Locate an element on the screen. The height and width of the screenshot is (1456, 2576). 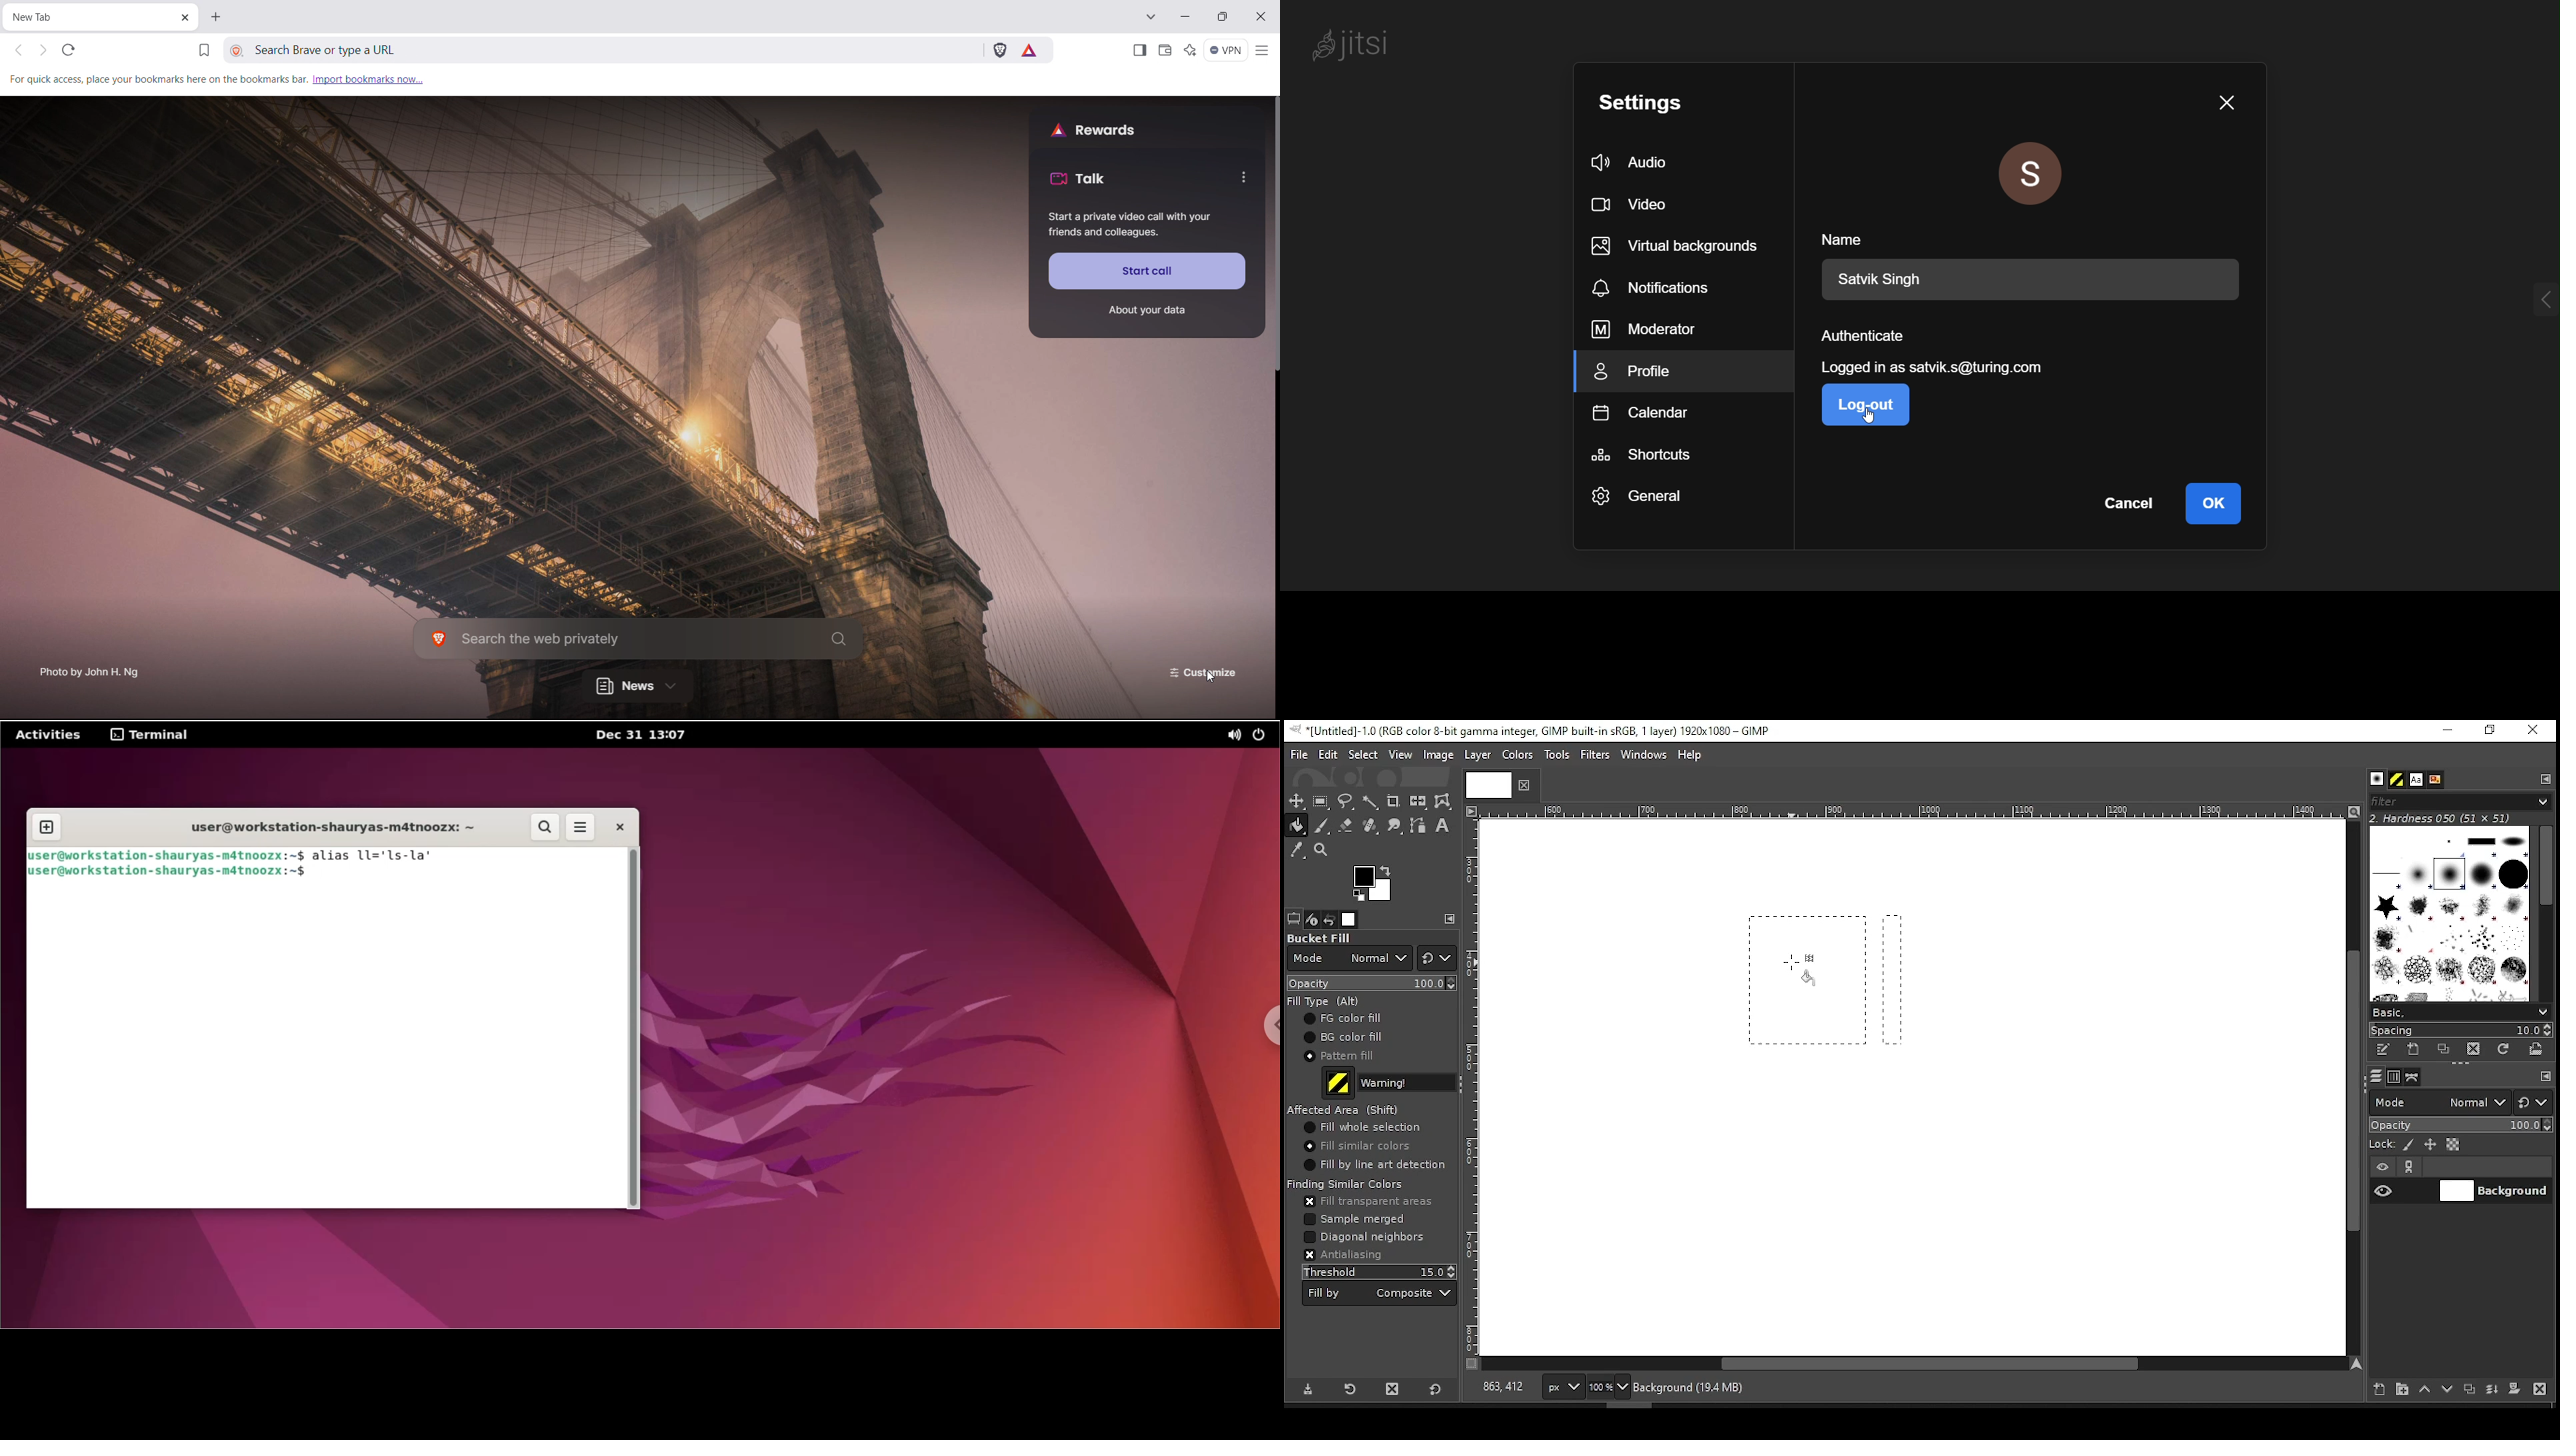
restore is located at coordinates (2492, 731).